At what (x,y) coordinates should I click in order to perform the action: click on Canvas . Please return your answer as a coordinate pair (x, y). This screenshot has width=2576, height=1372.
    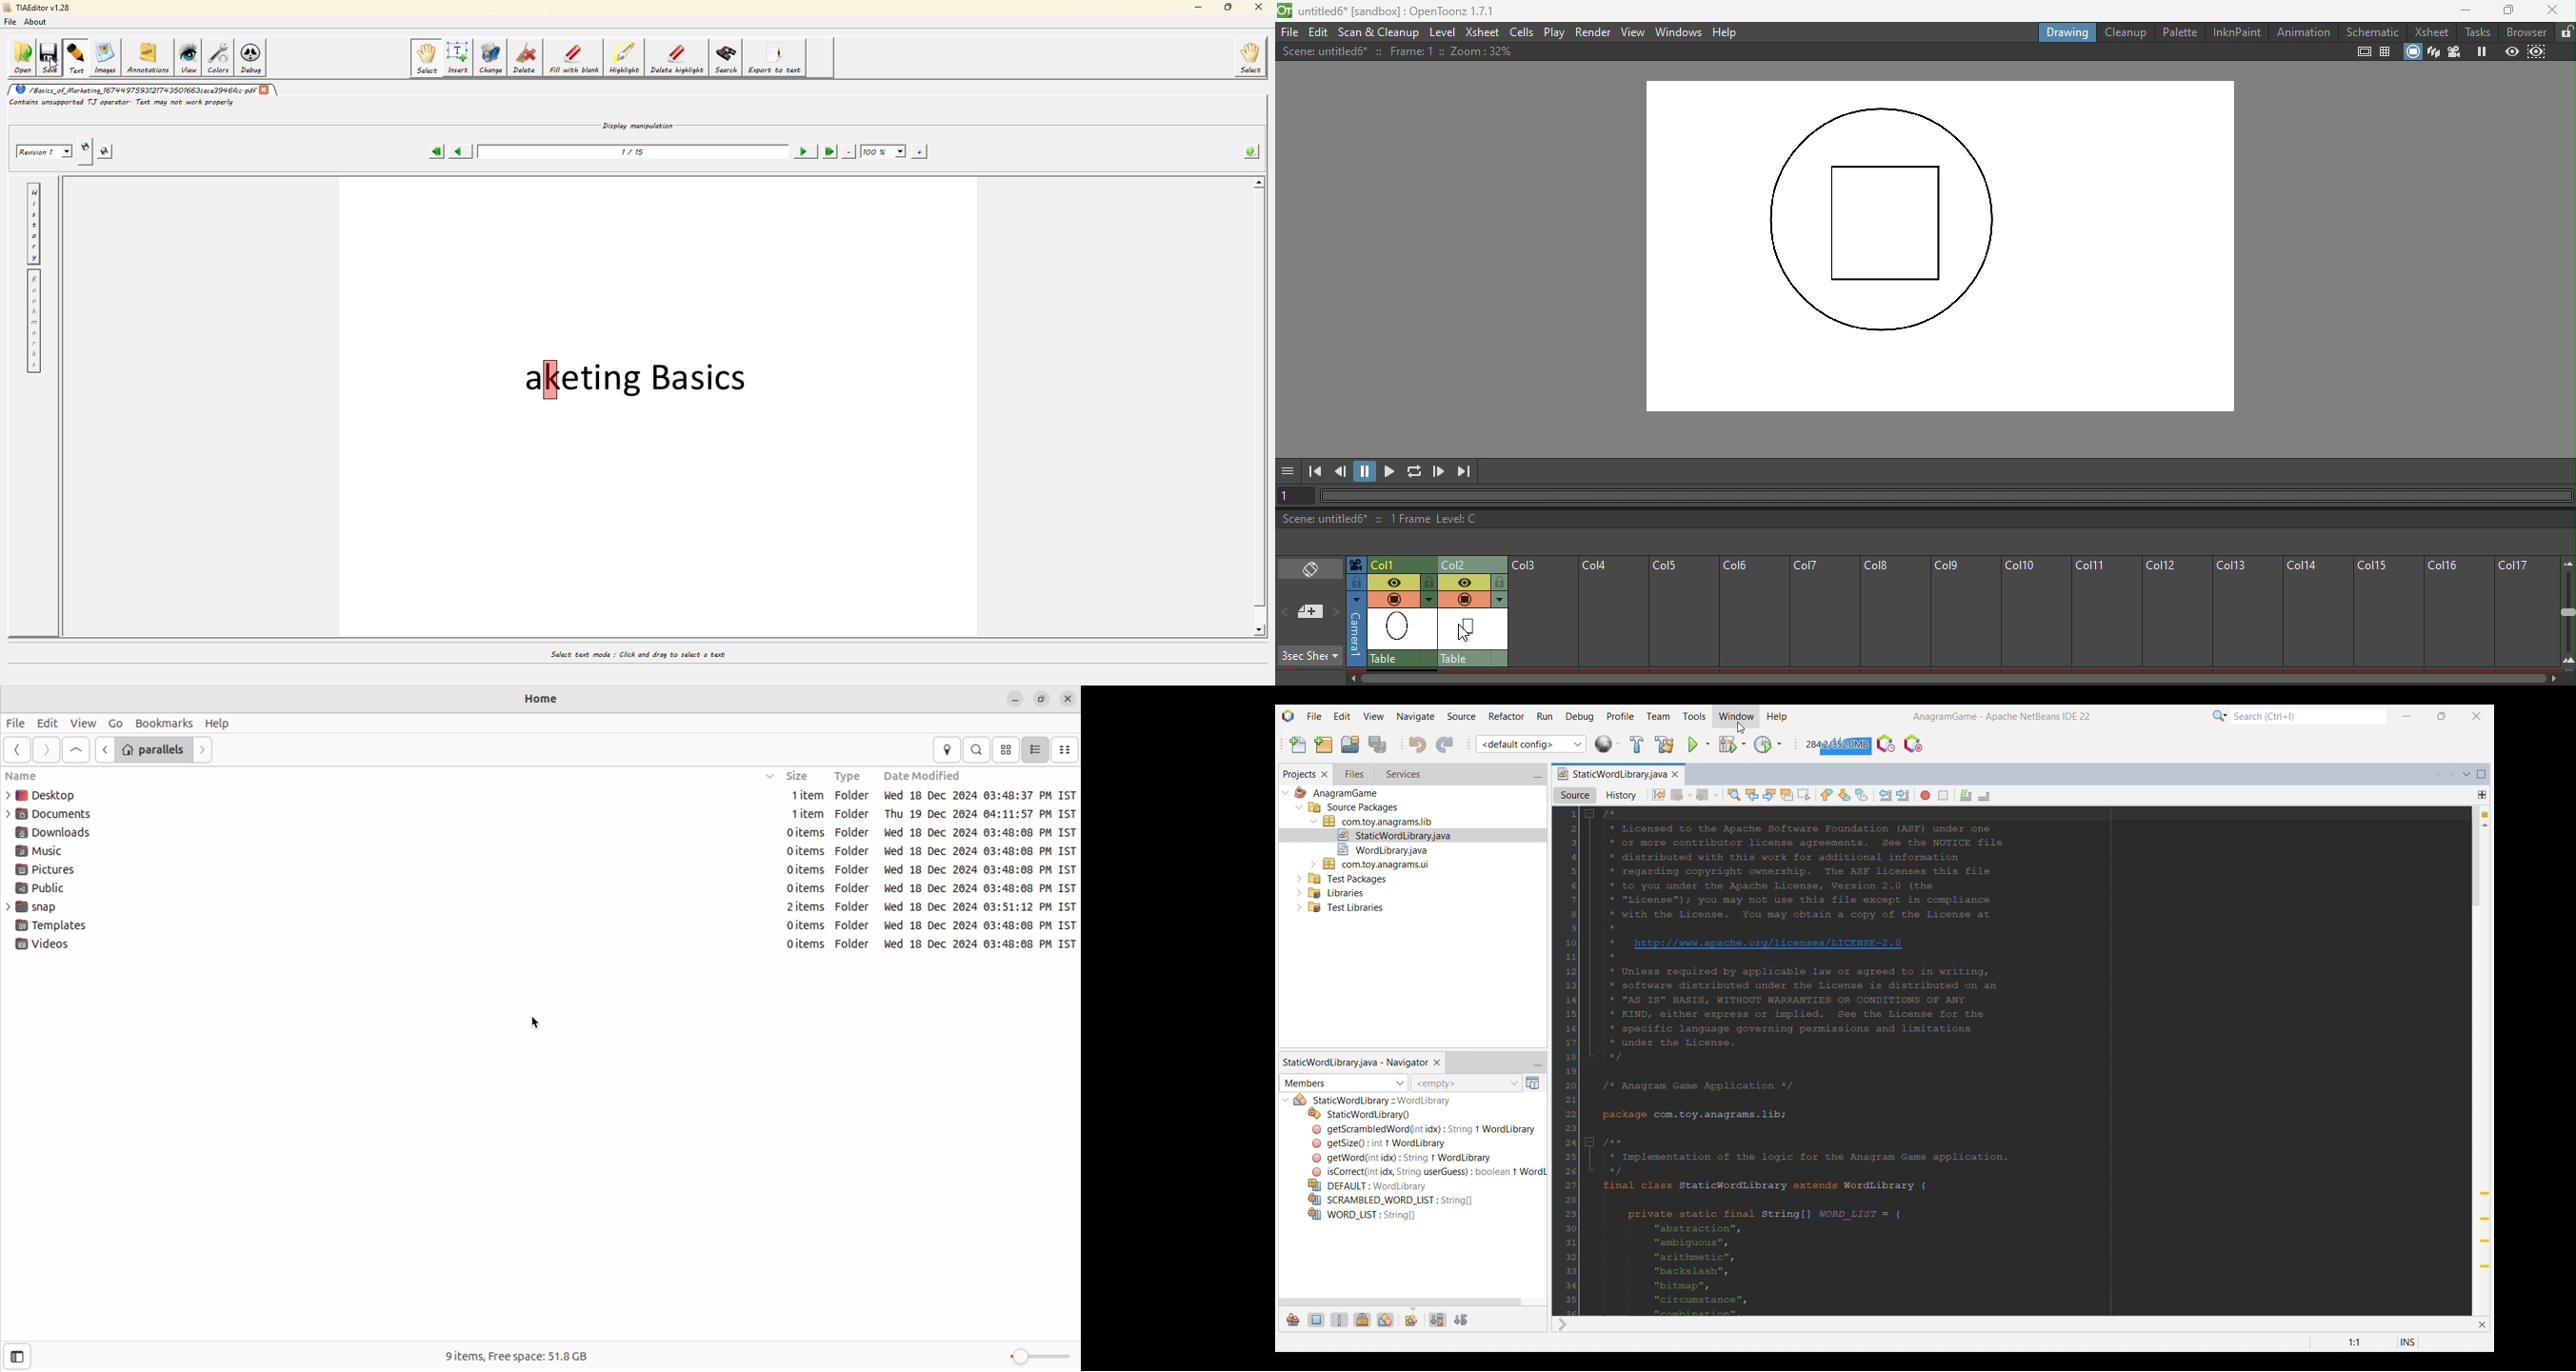
    Looking at the image, I should click on (1936, 248).